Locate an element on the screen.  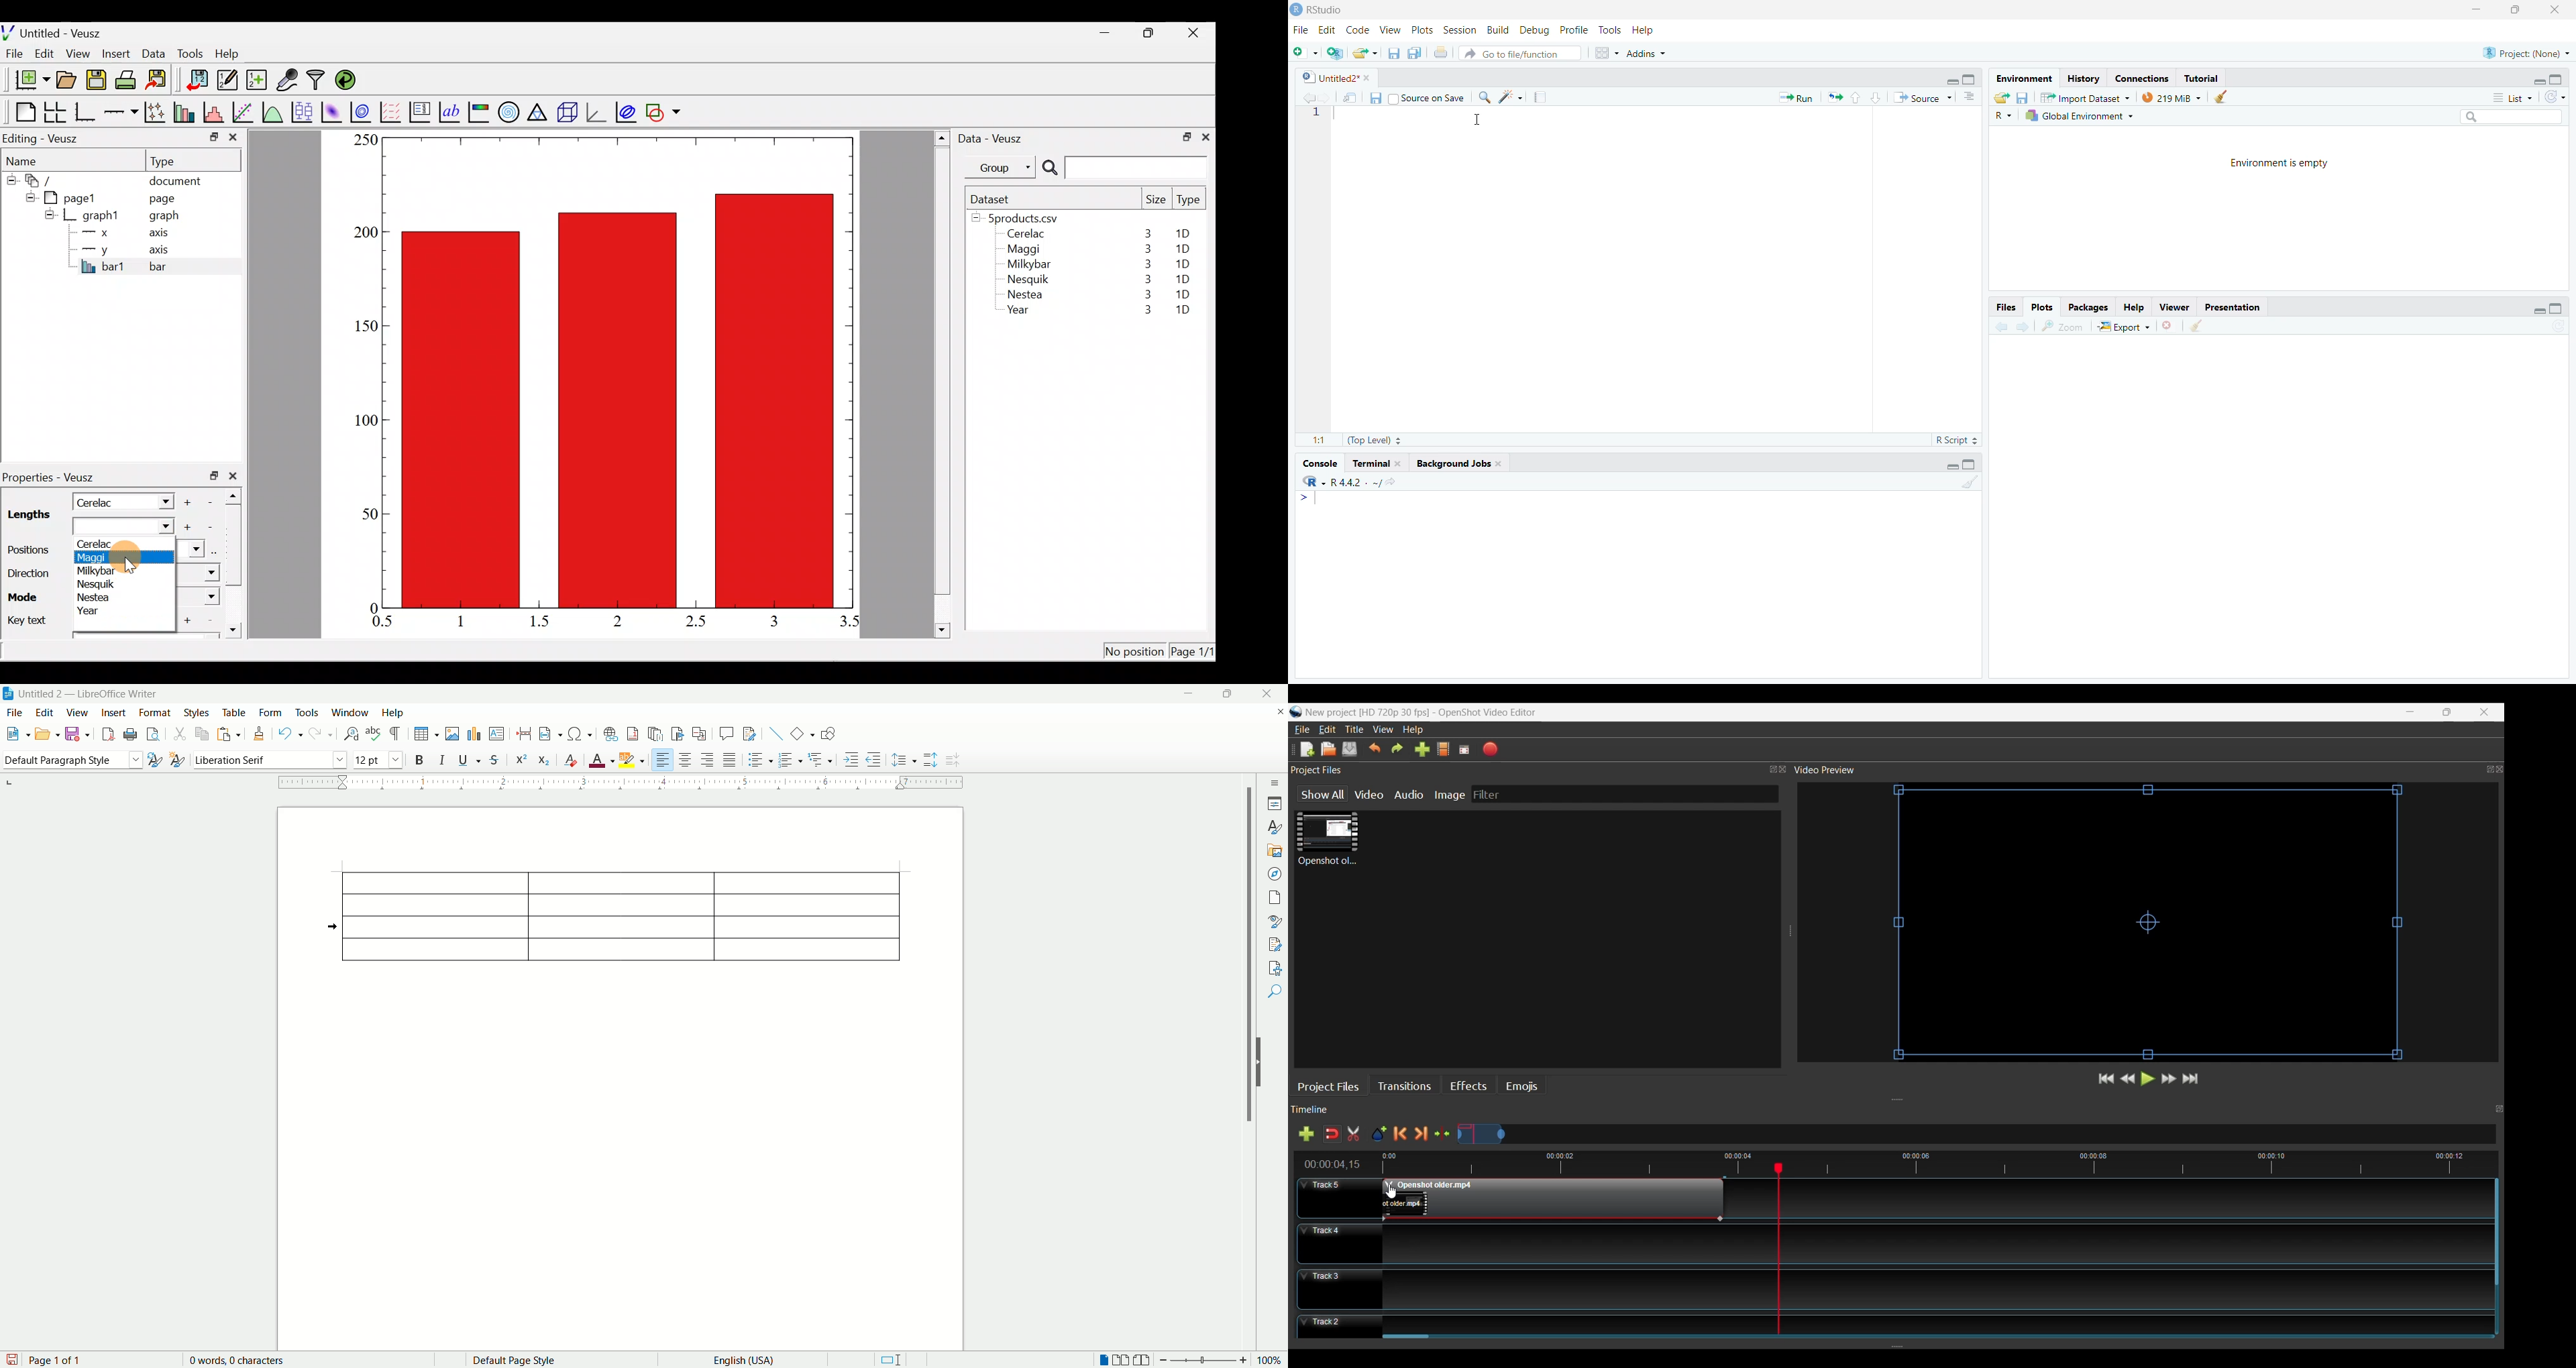
Addins ~ is located at coordinates (1646, 54).